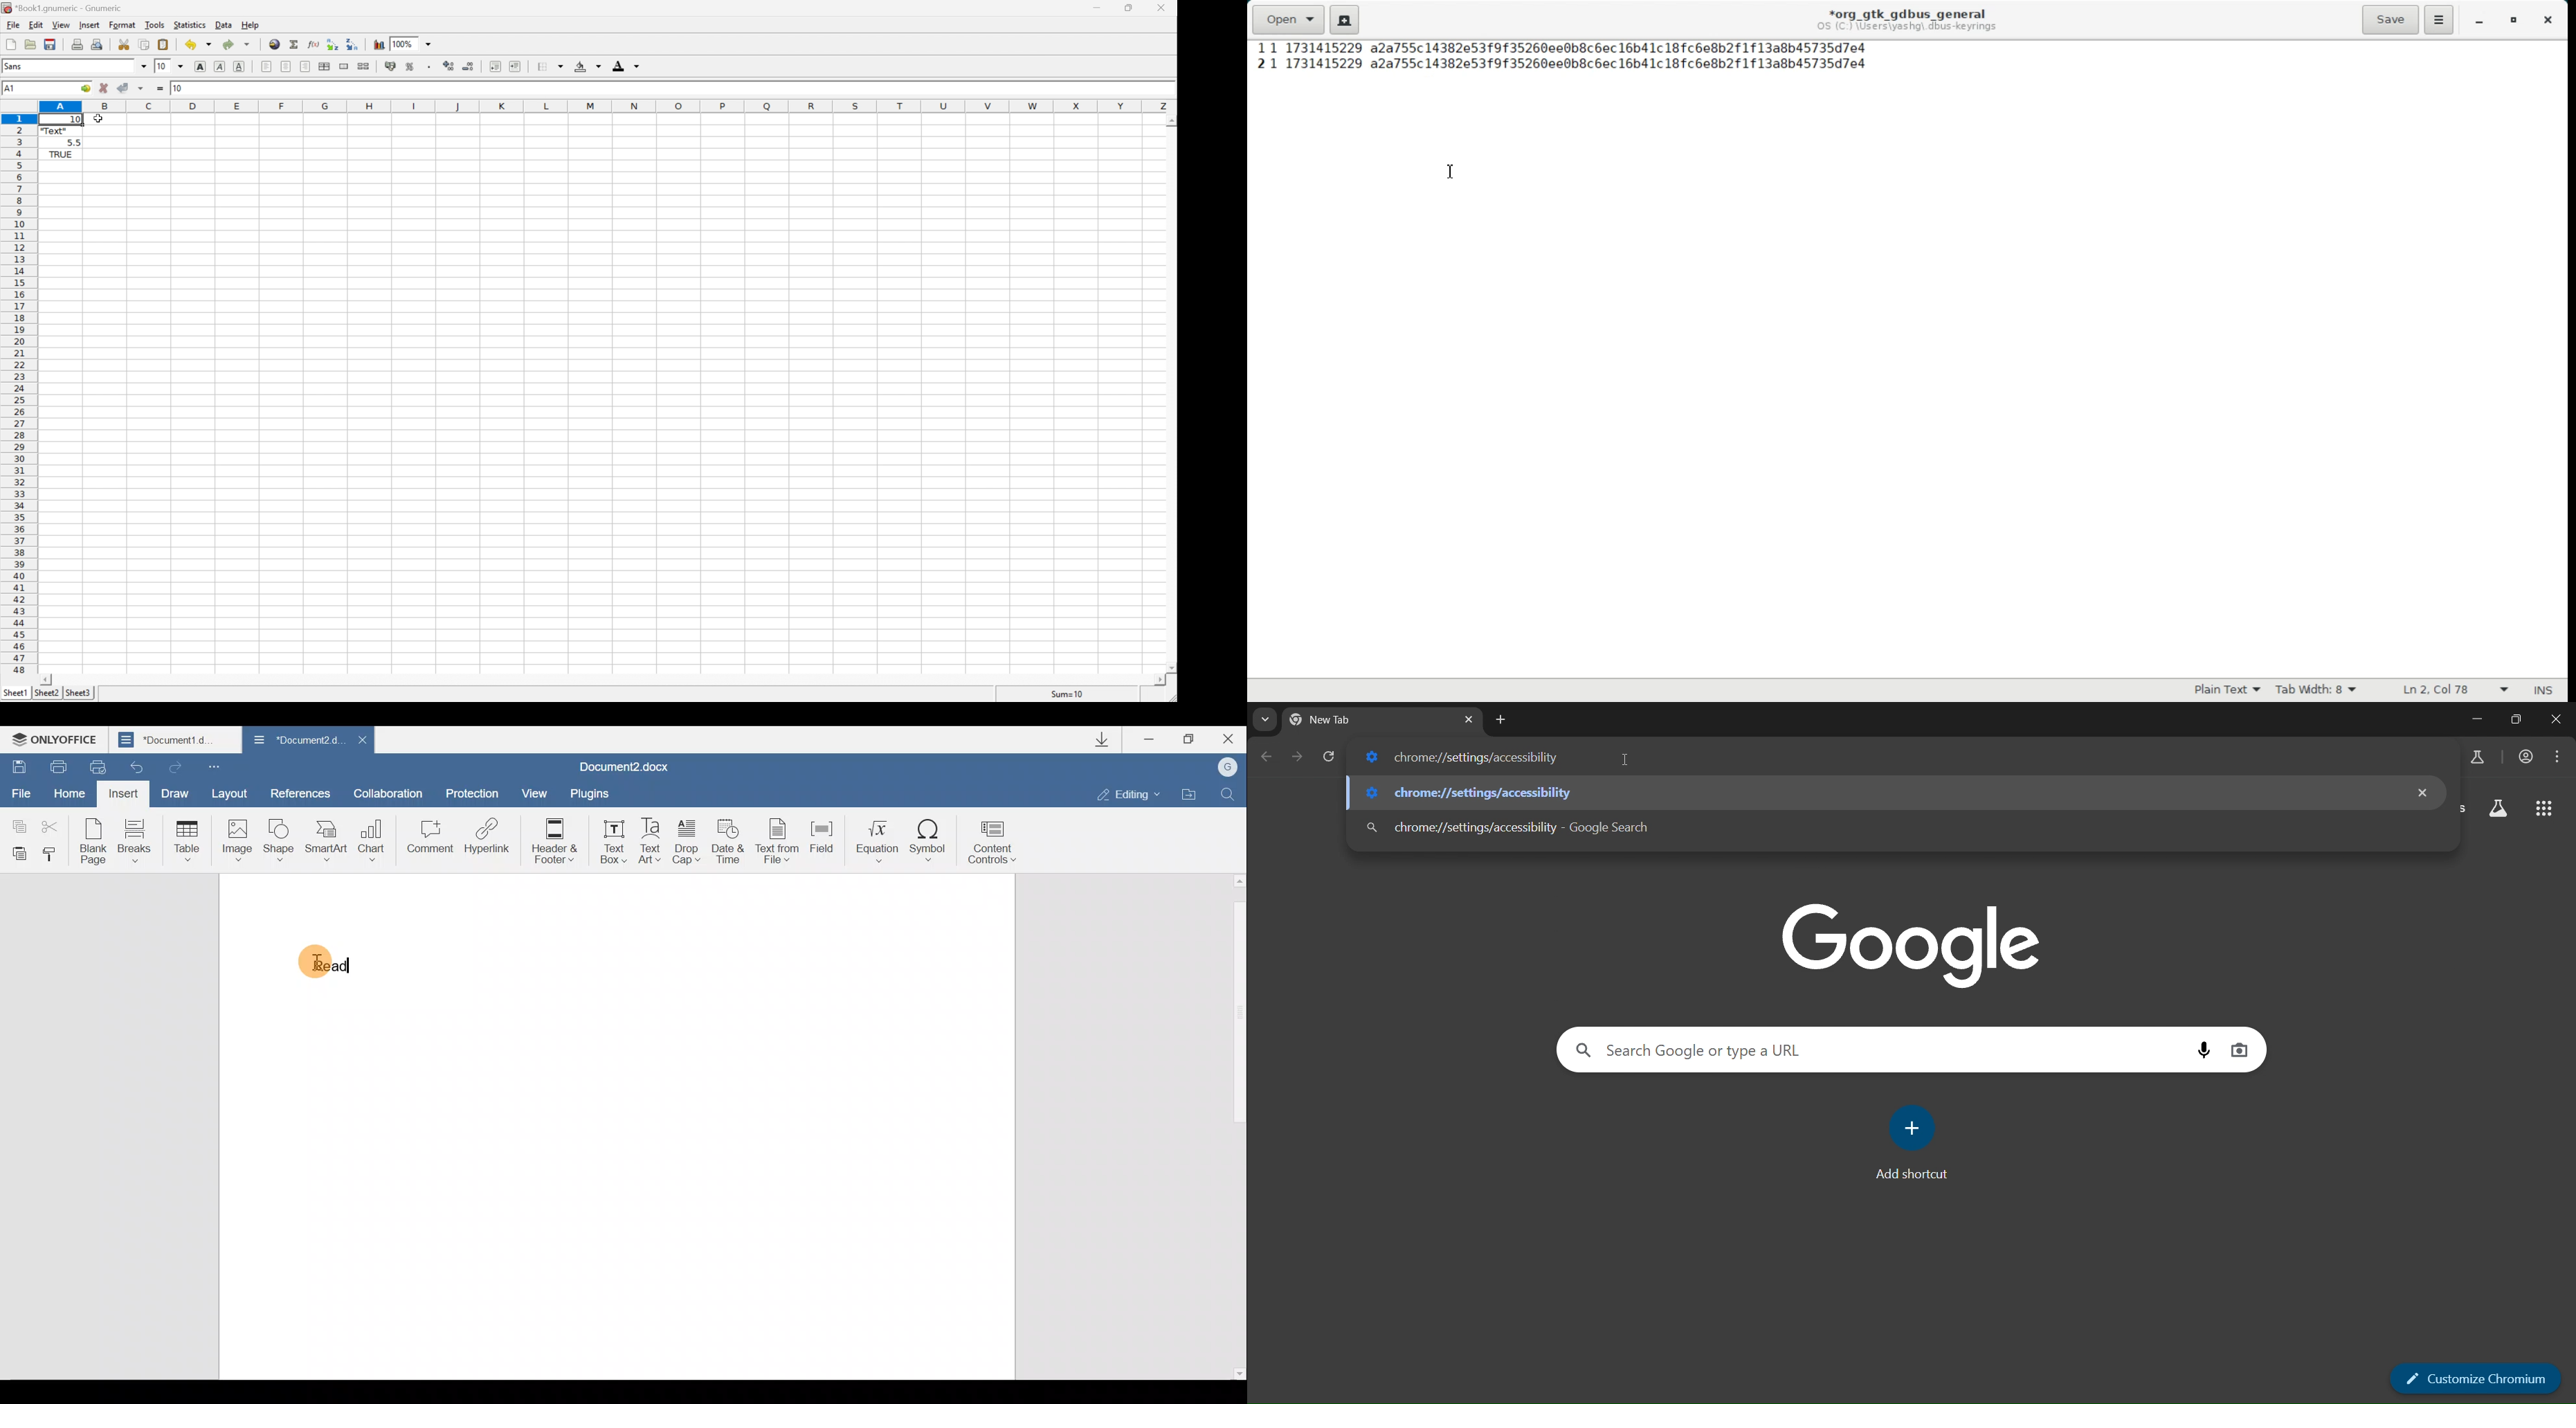 The width and height of the screenshot is (2576, 1428). Describe the element at coordinates (2473, 1378) in the screenshot. I see `customize chromium` at that location.